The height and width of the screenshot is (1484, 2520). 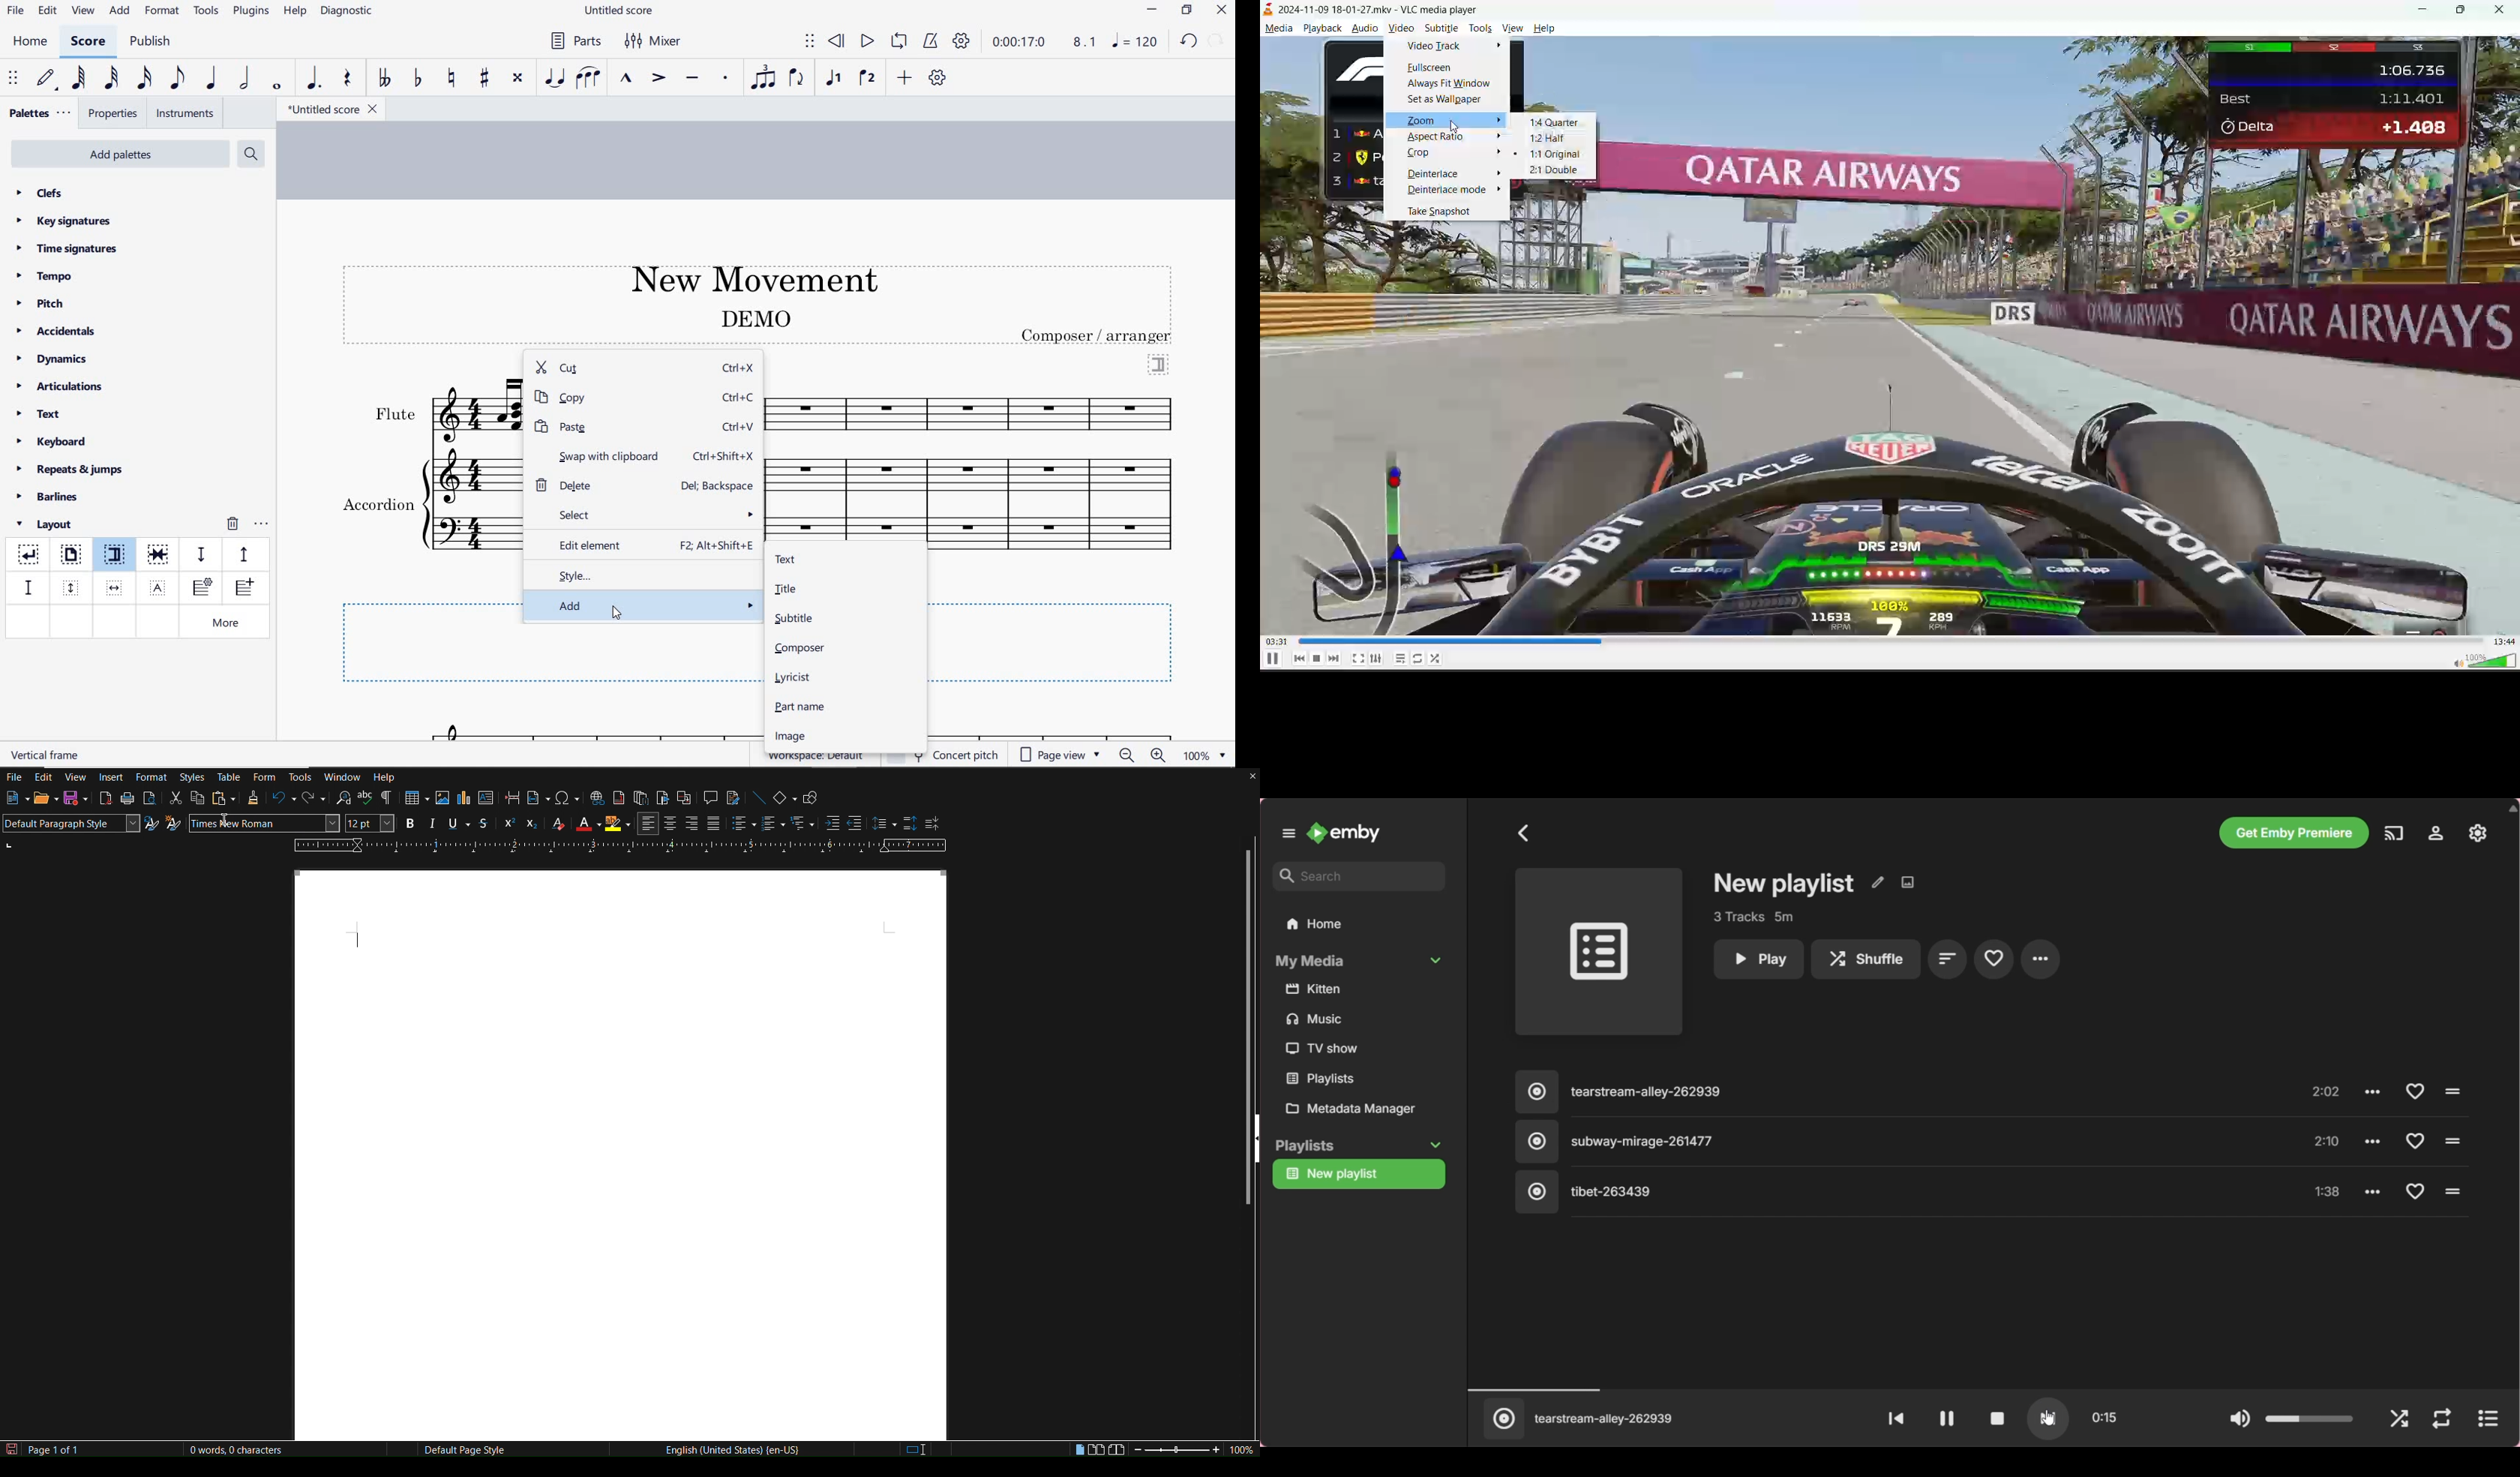 I want to click on voice1, so click(x=836, y=79).